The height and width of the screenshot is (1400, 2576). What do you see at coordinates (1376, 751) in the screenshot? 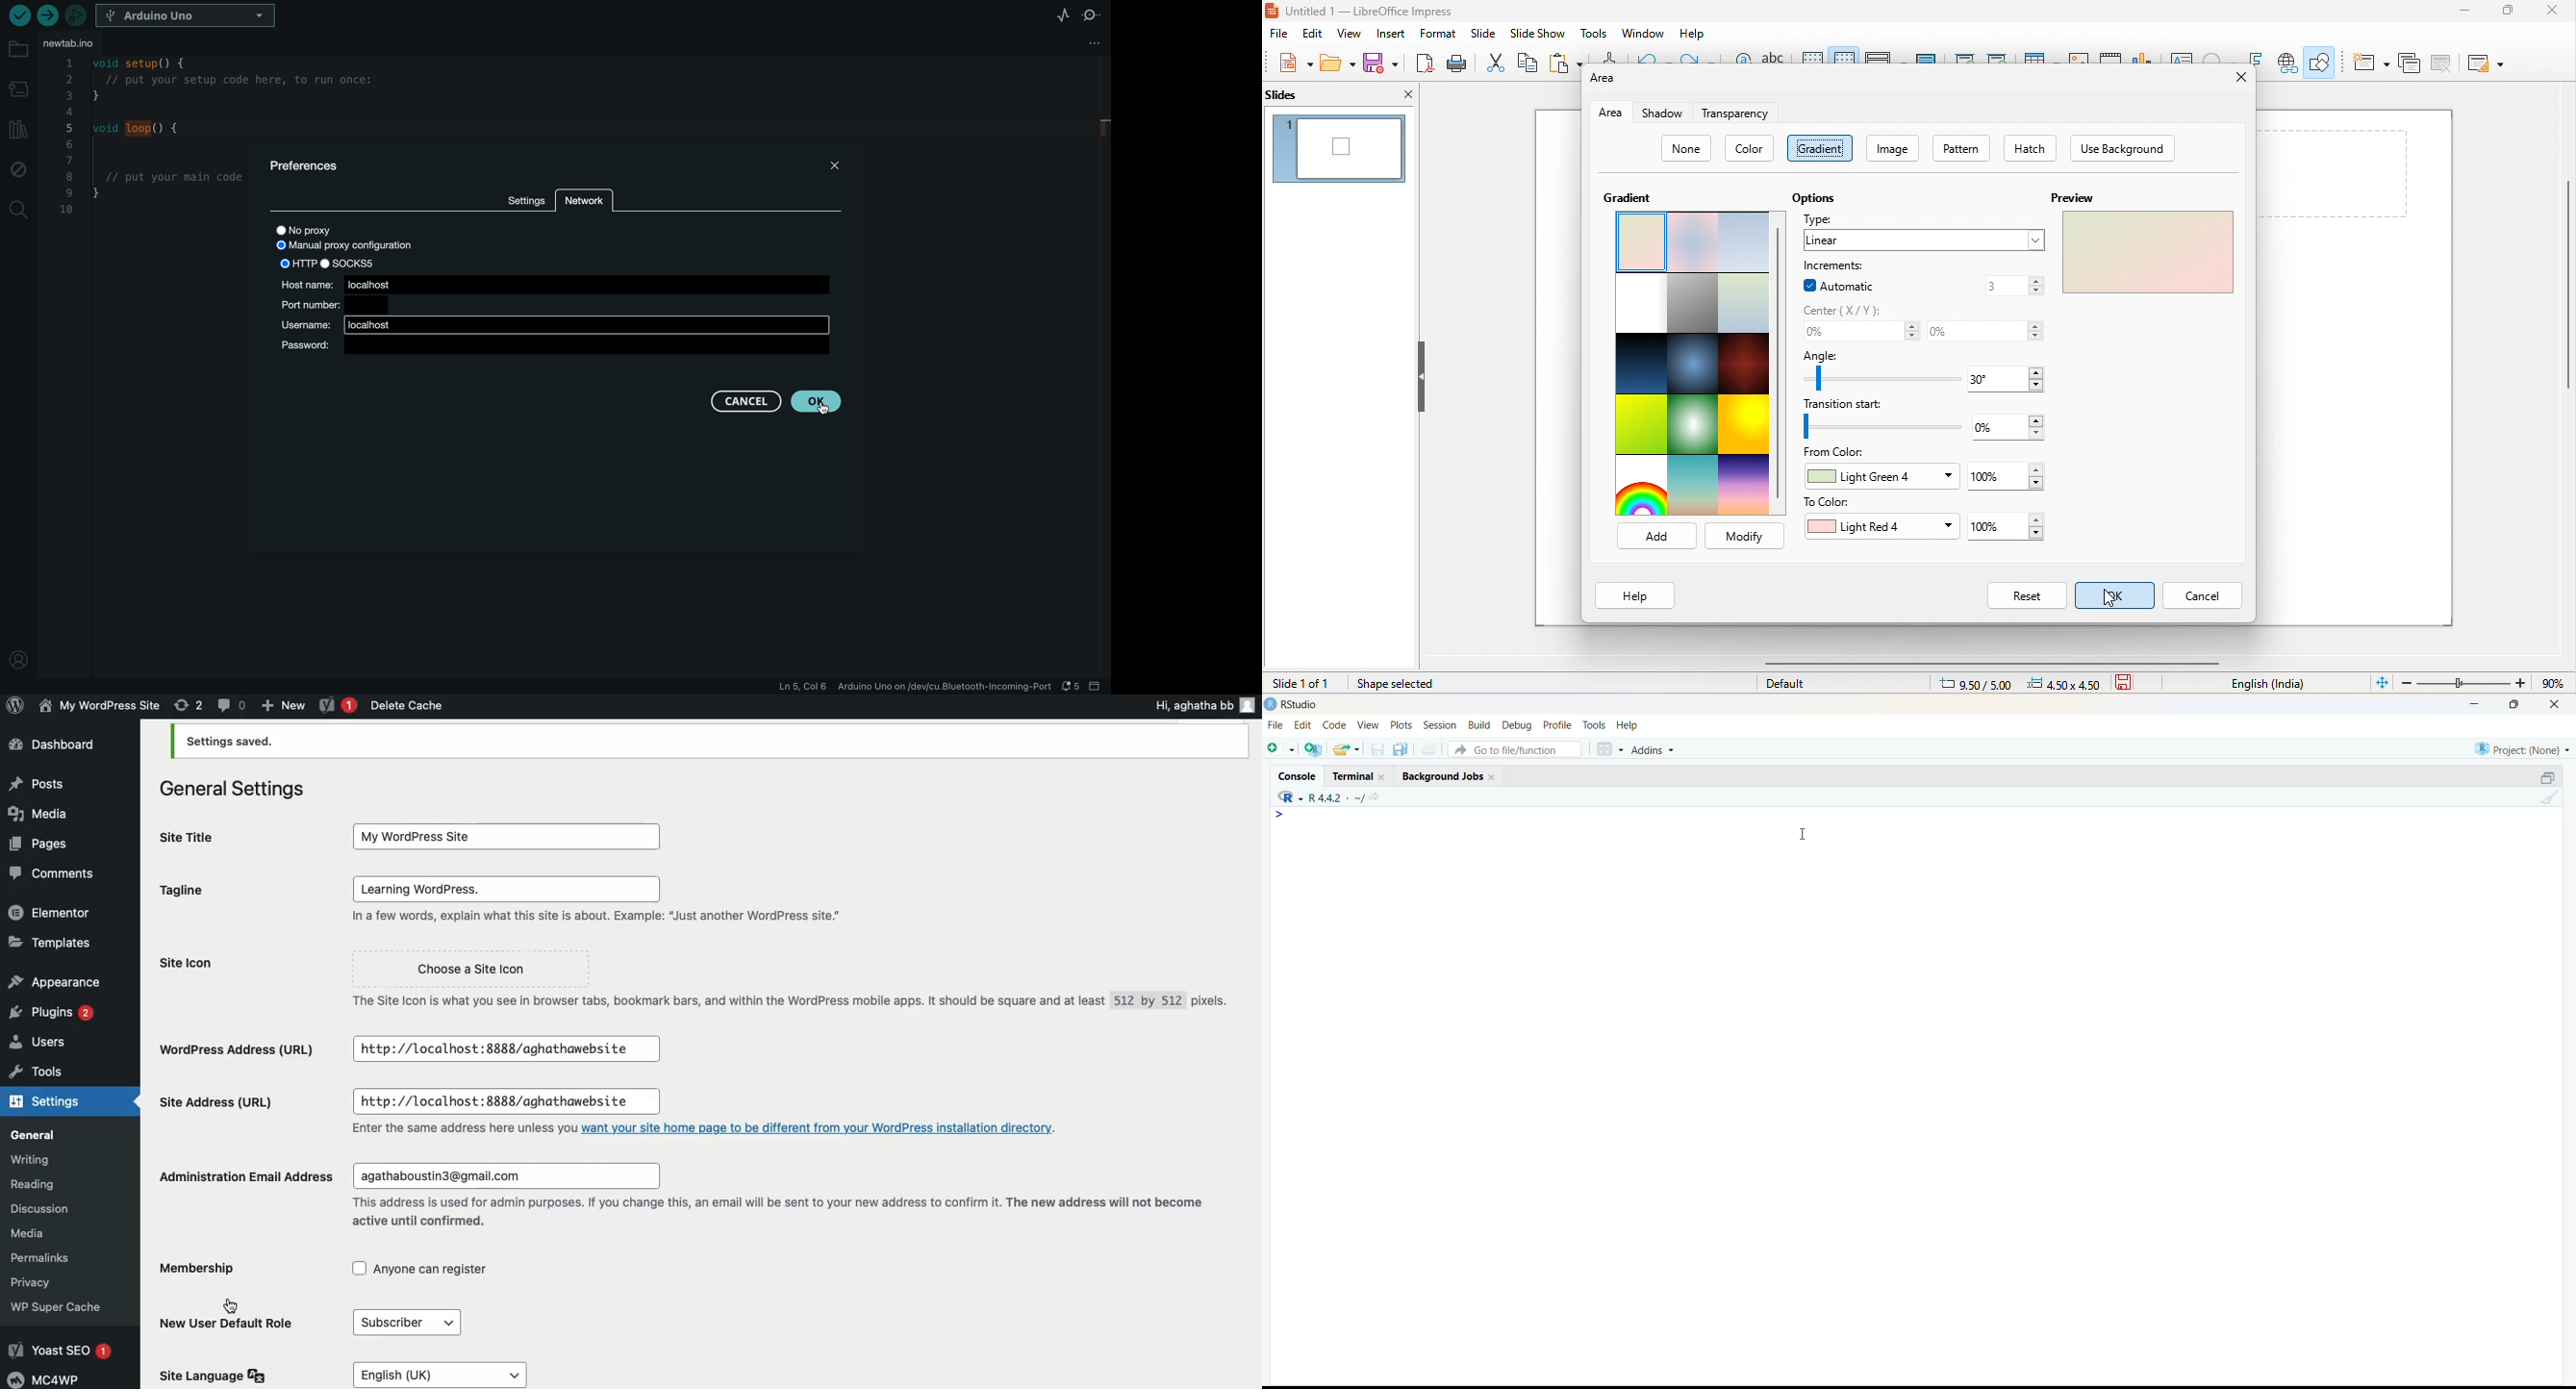
I see `Save current document (Ctrl + S)` at bounding box center [1376, 751].